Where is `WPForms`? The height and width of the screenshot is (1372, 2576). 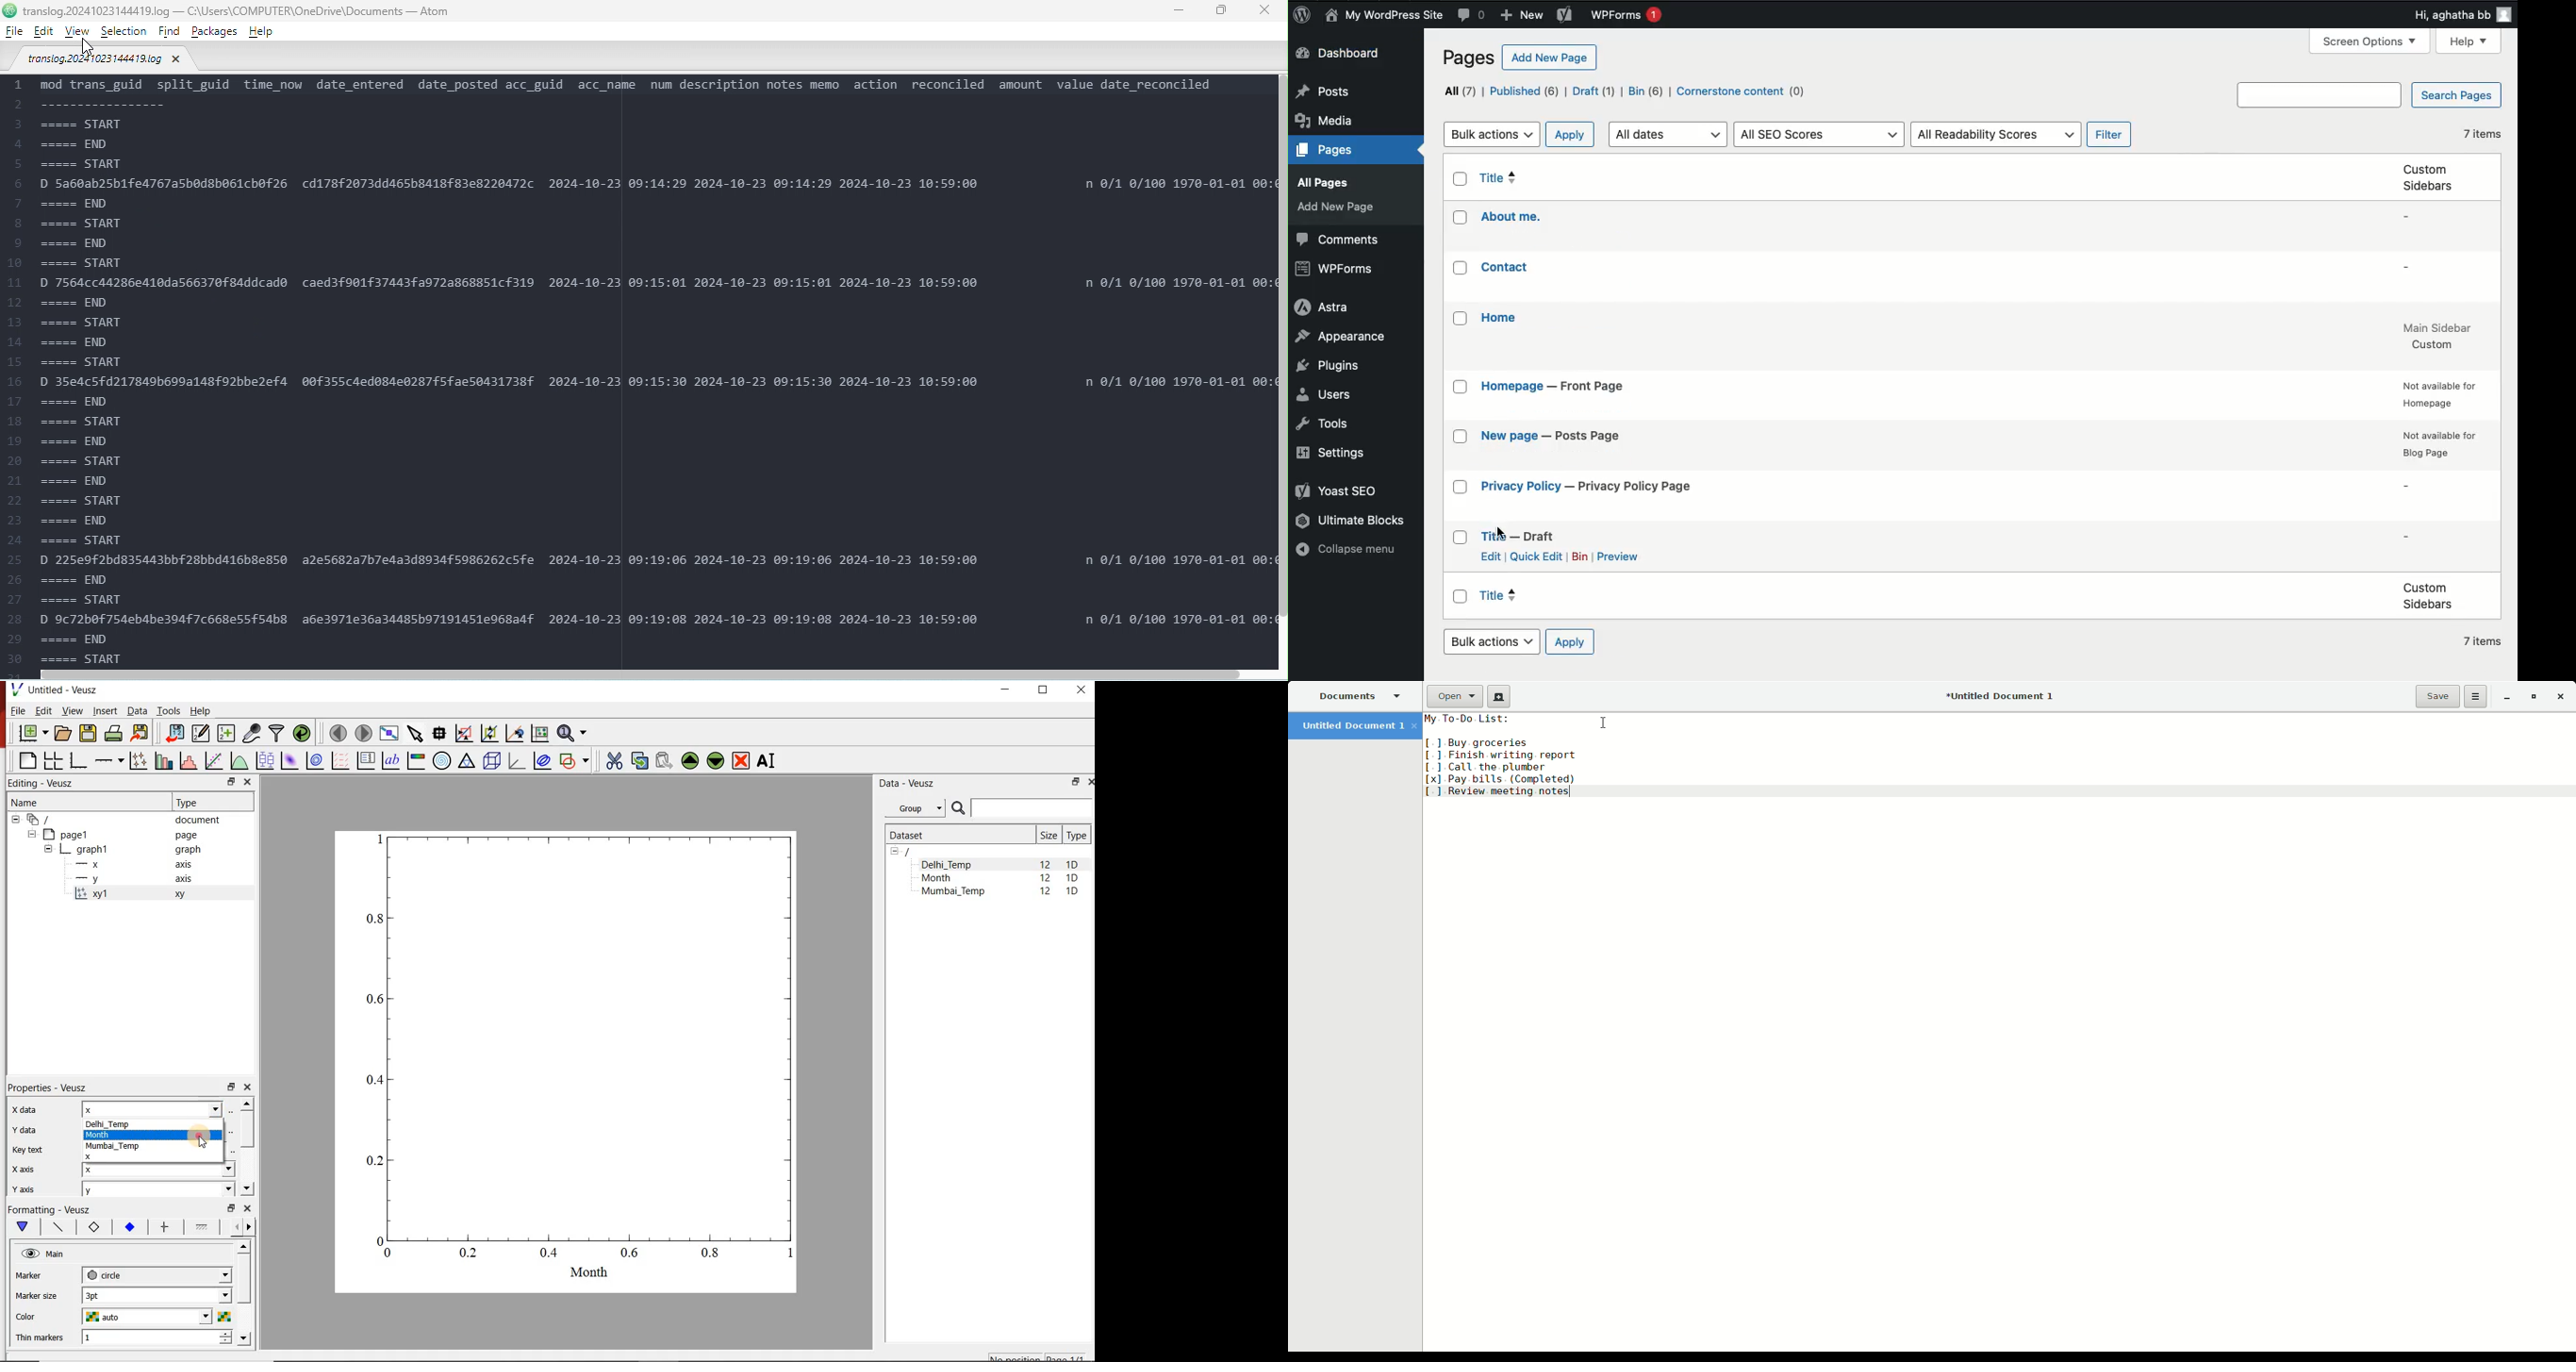
WPForms is located at coordinates (1338, 269).